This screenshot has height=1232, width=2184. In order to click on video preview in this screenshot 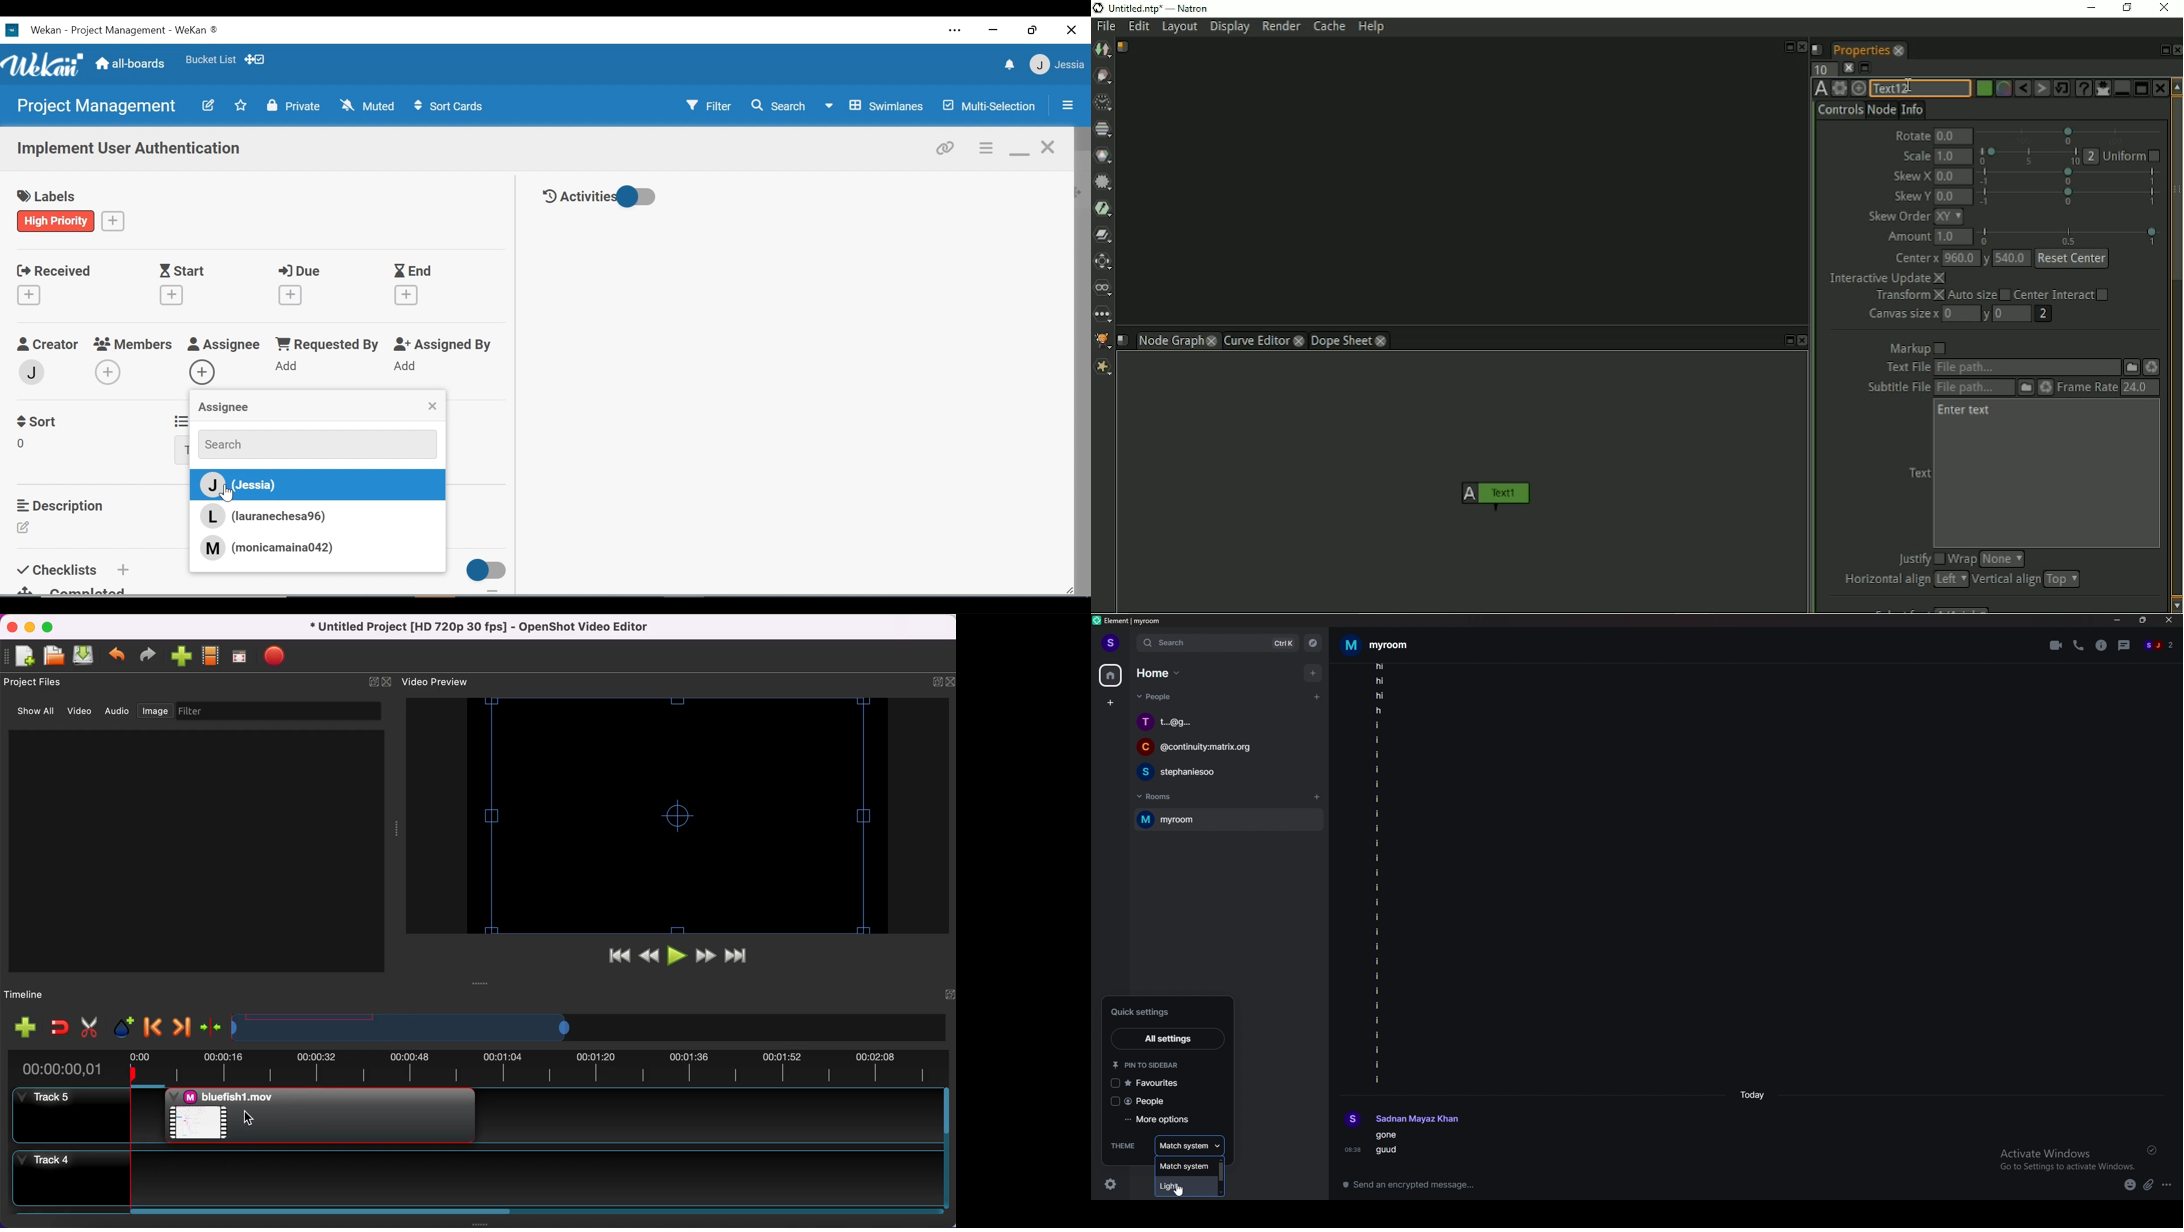, I will do `click(443, 681)`.